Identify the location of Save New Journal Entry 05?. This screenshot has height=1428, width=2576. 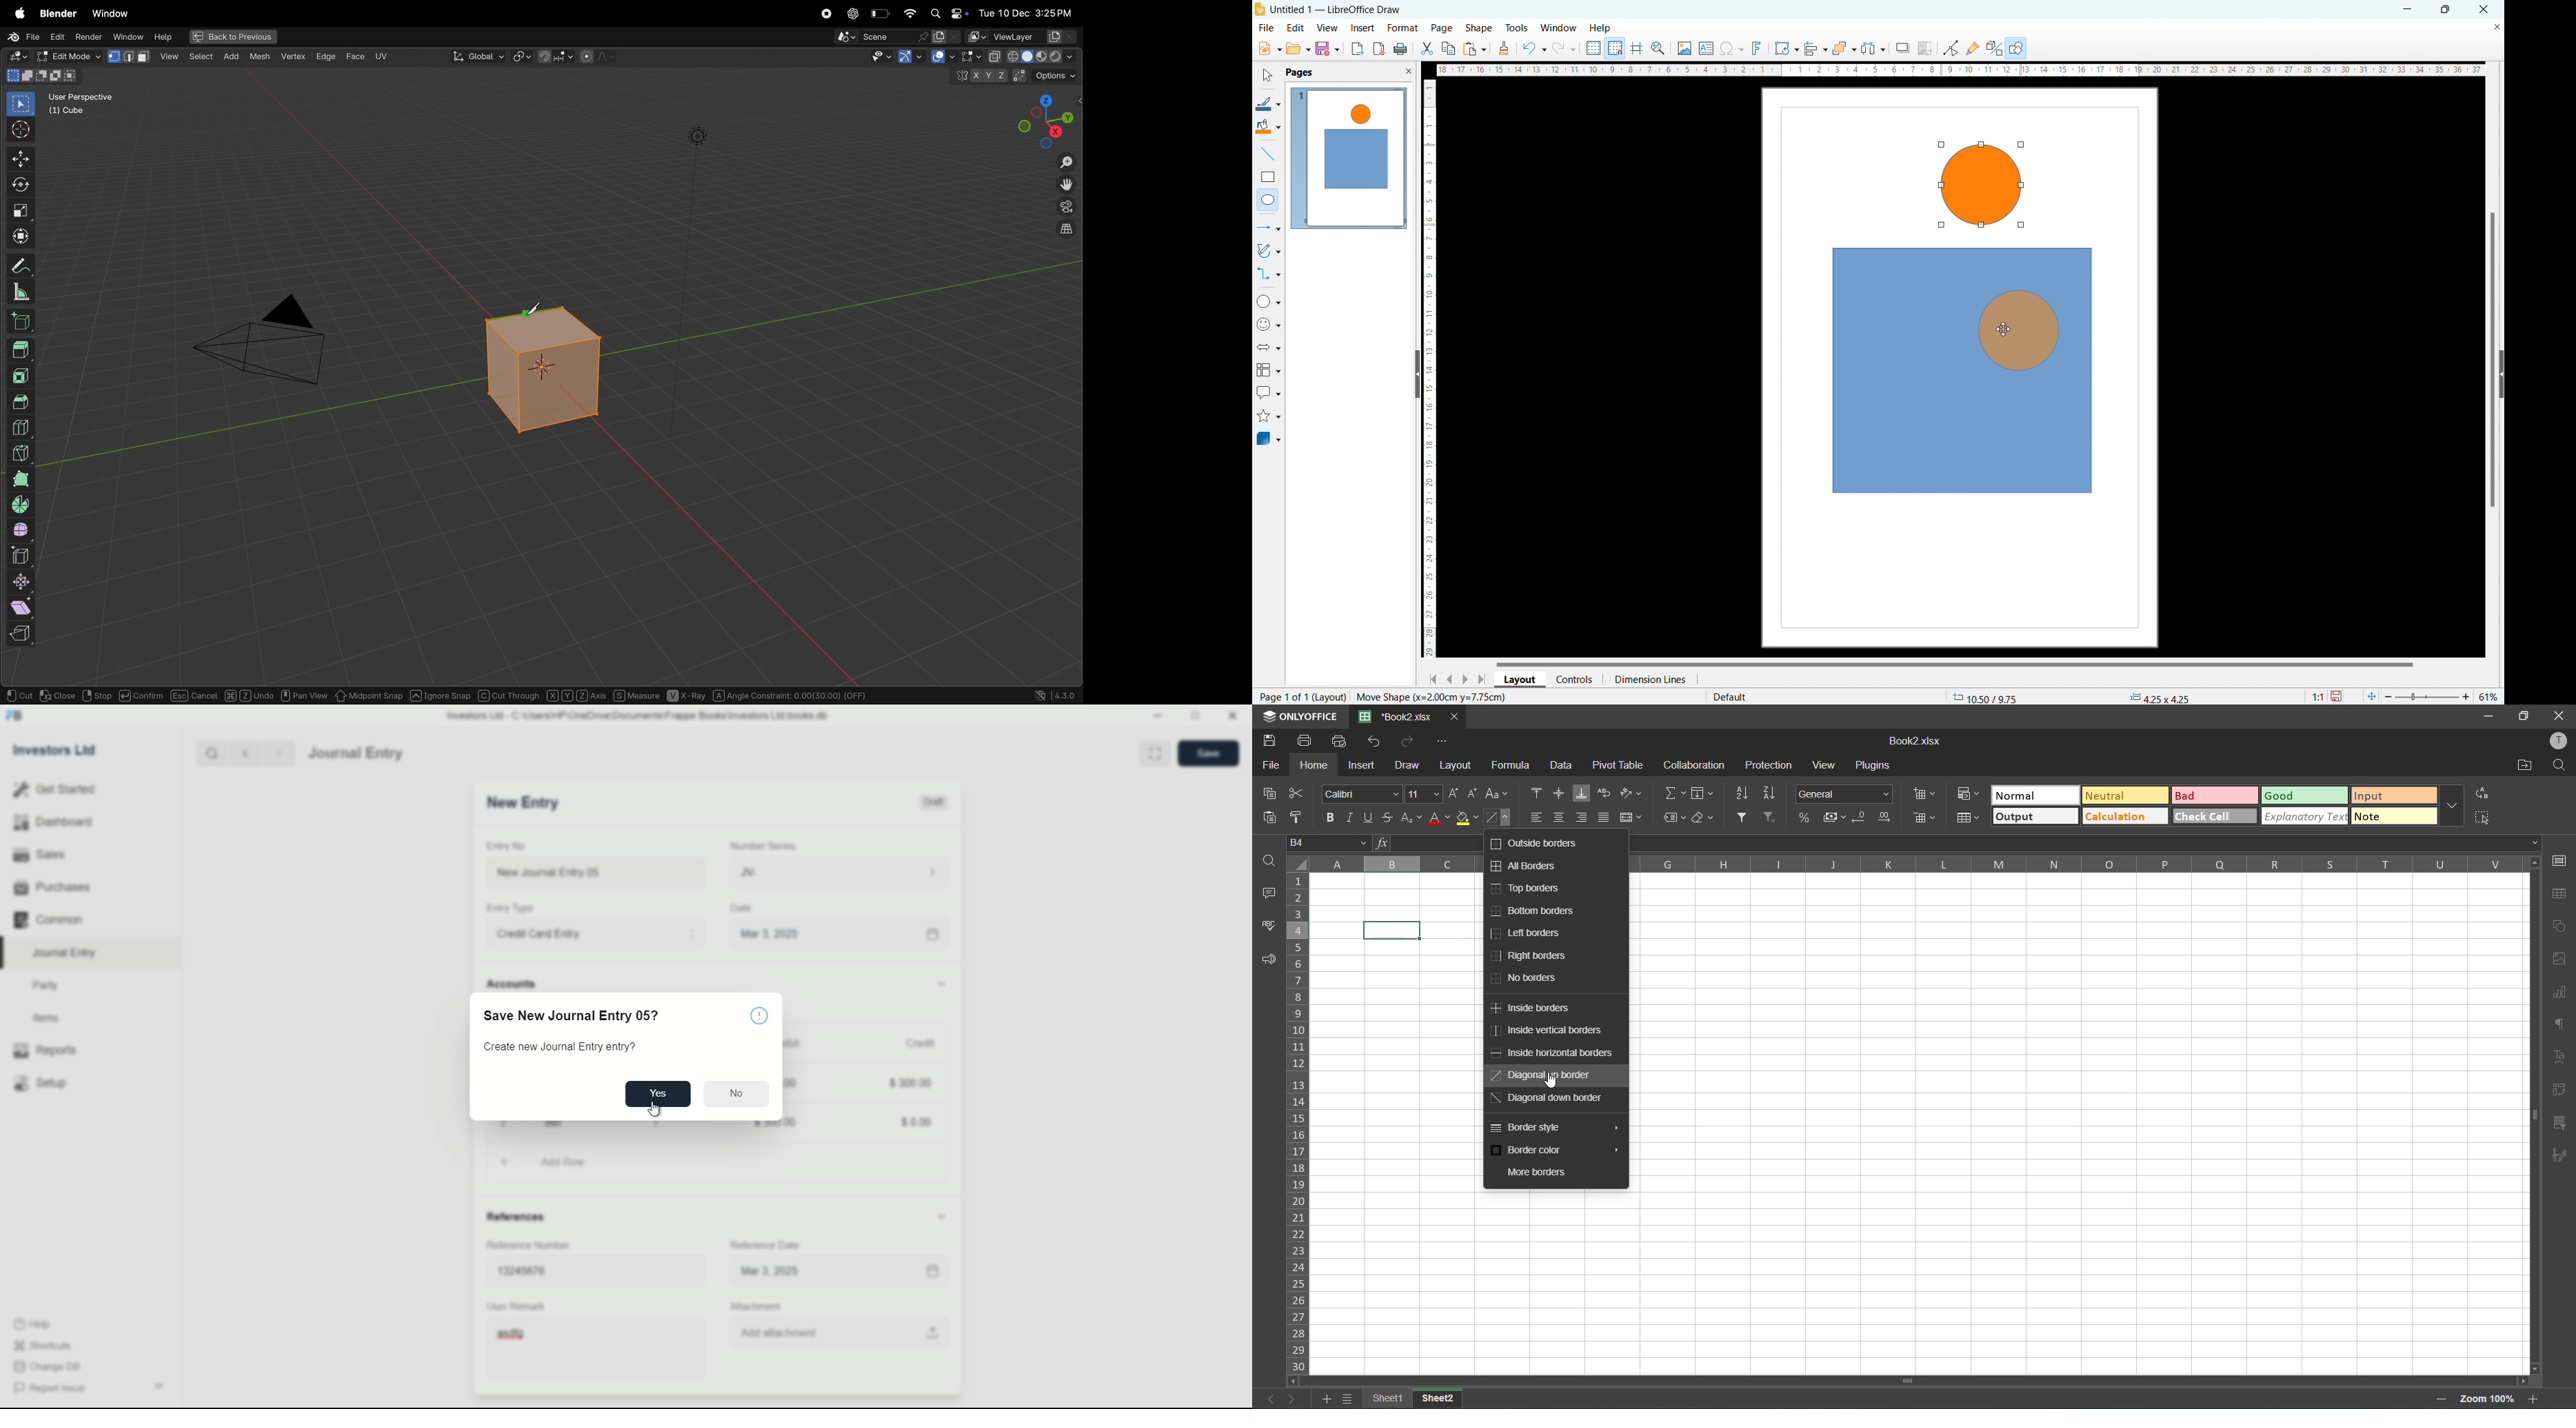
(575, 1016).